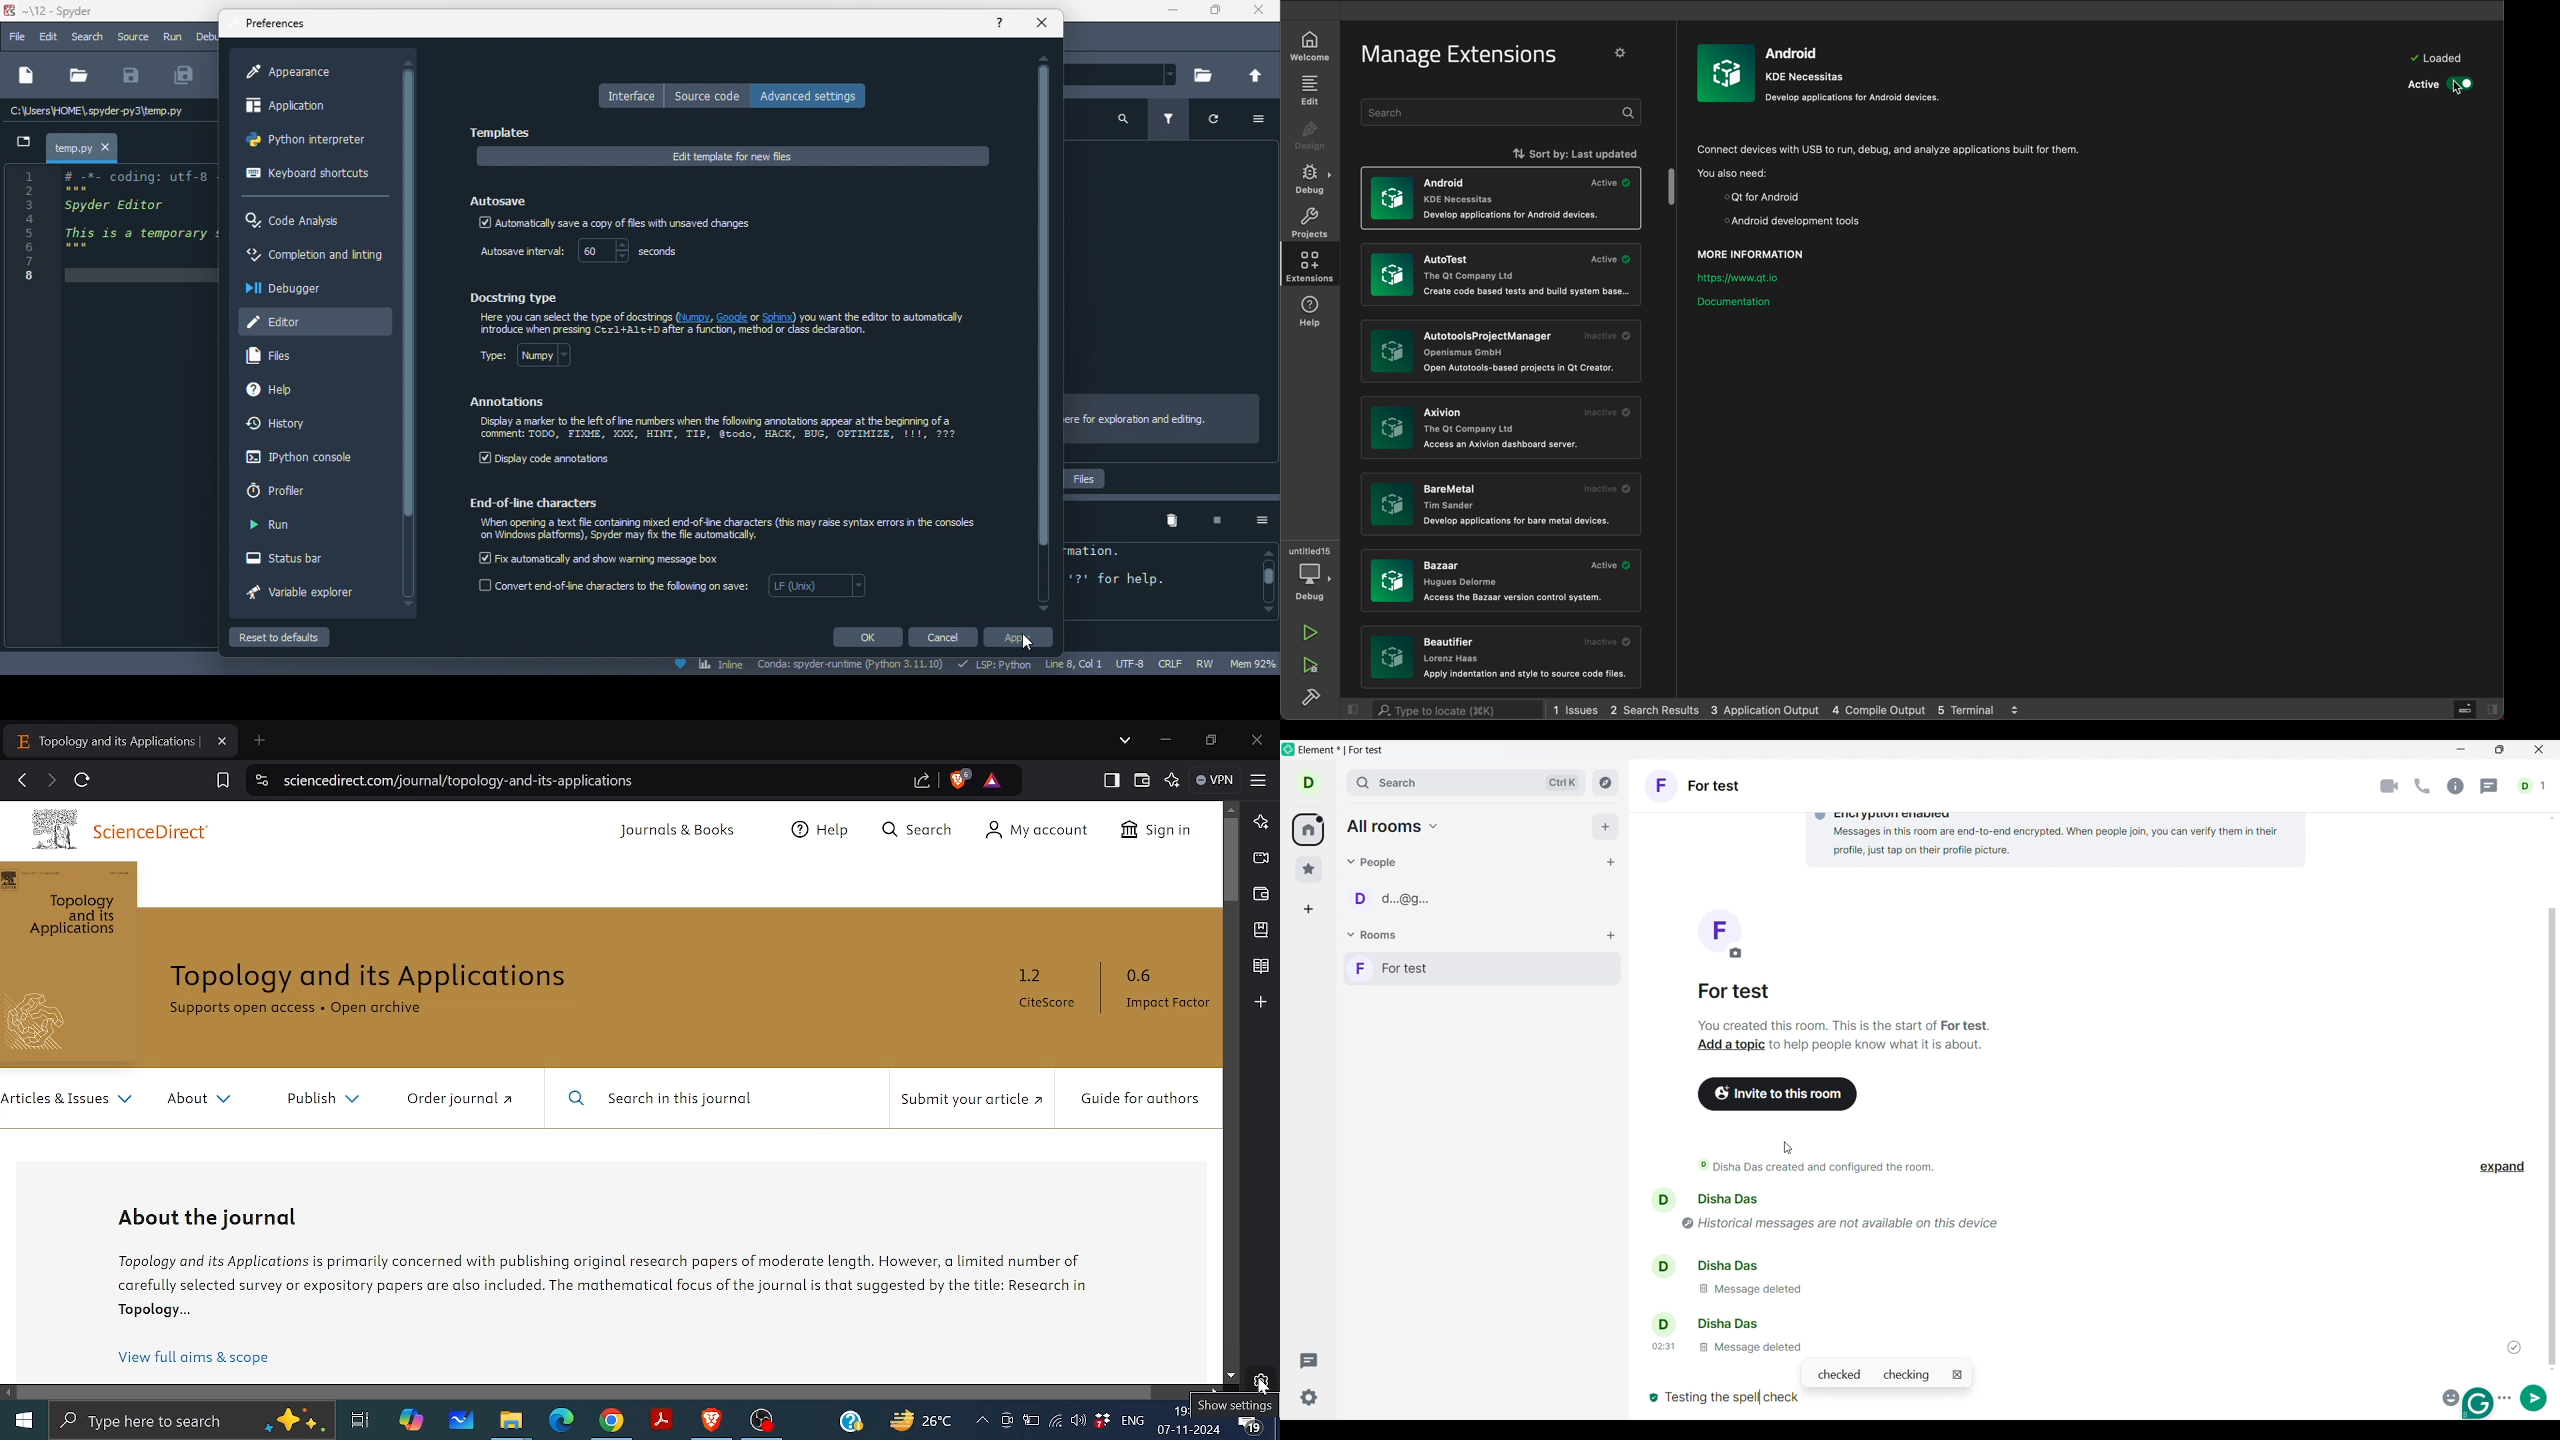 This screenshot has height=1456, width=2576. I want to click on status bar, so click(297, 560).